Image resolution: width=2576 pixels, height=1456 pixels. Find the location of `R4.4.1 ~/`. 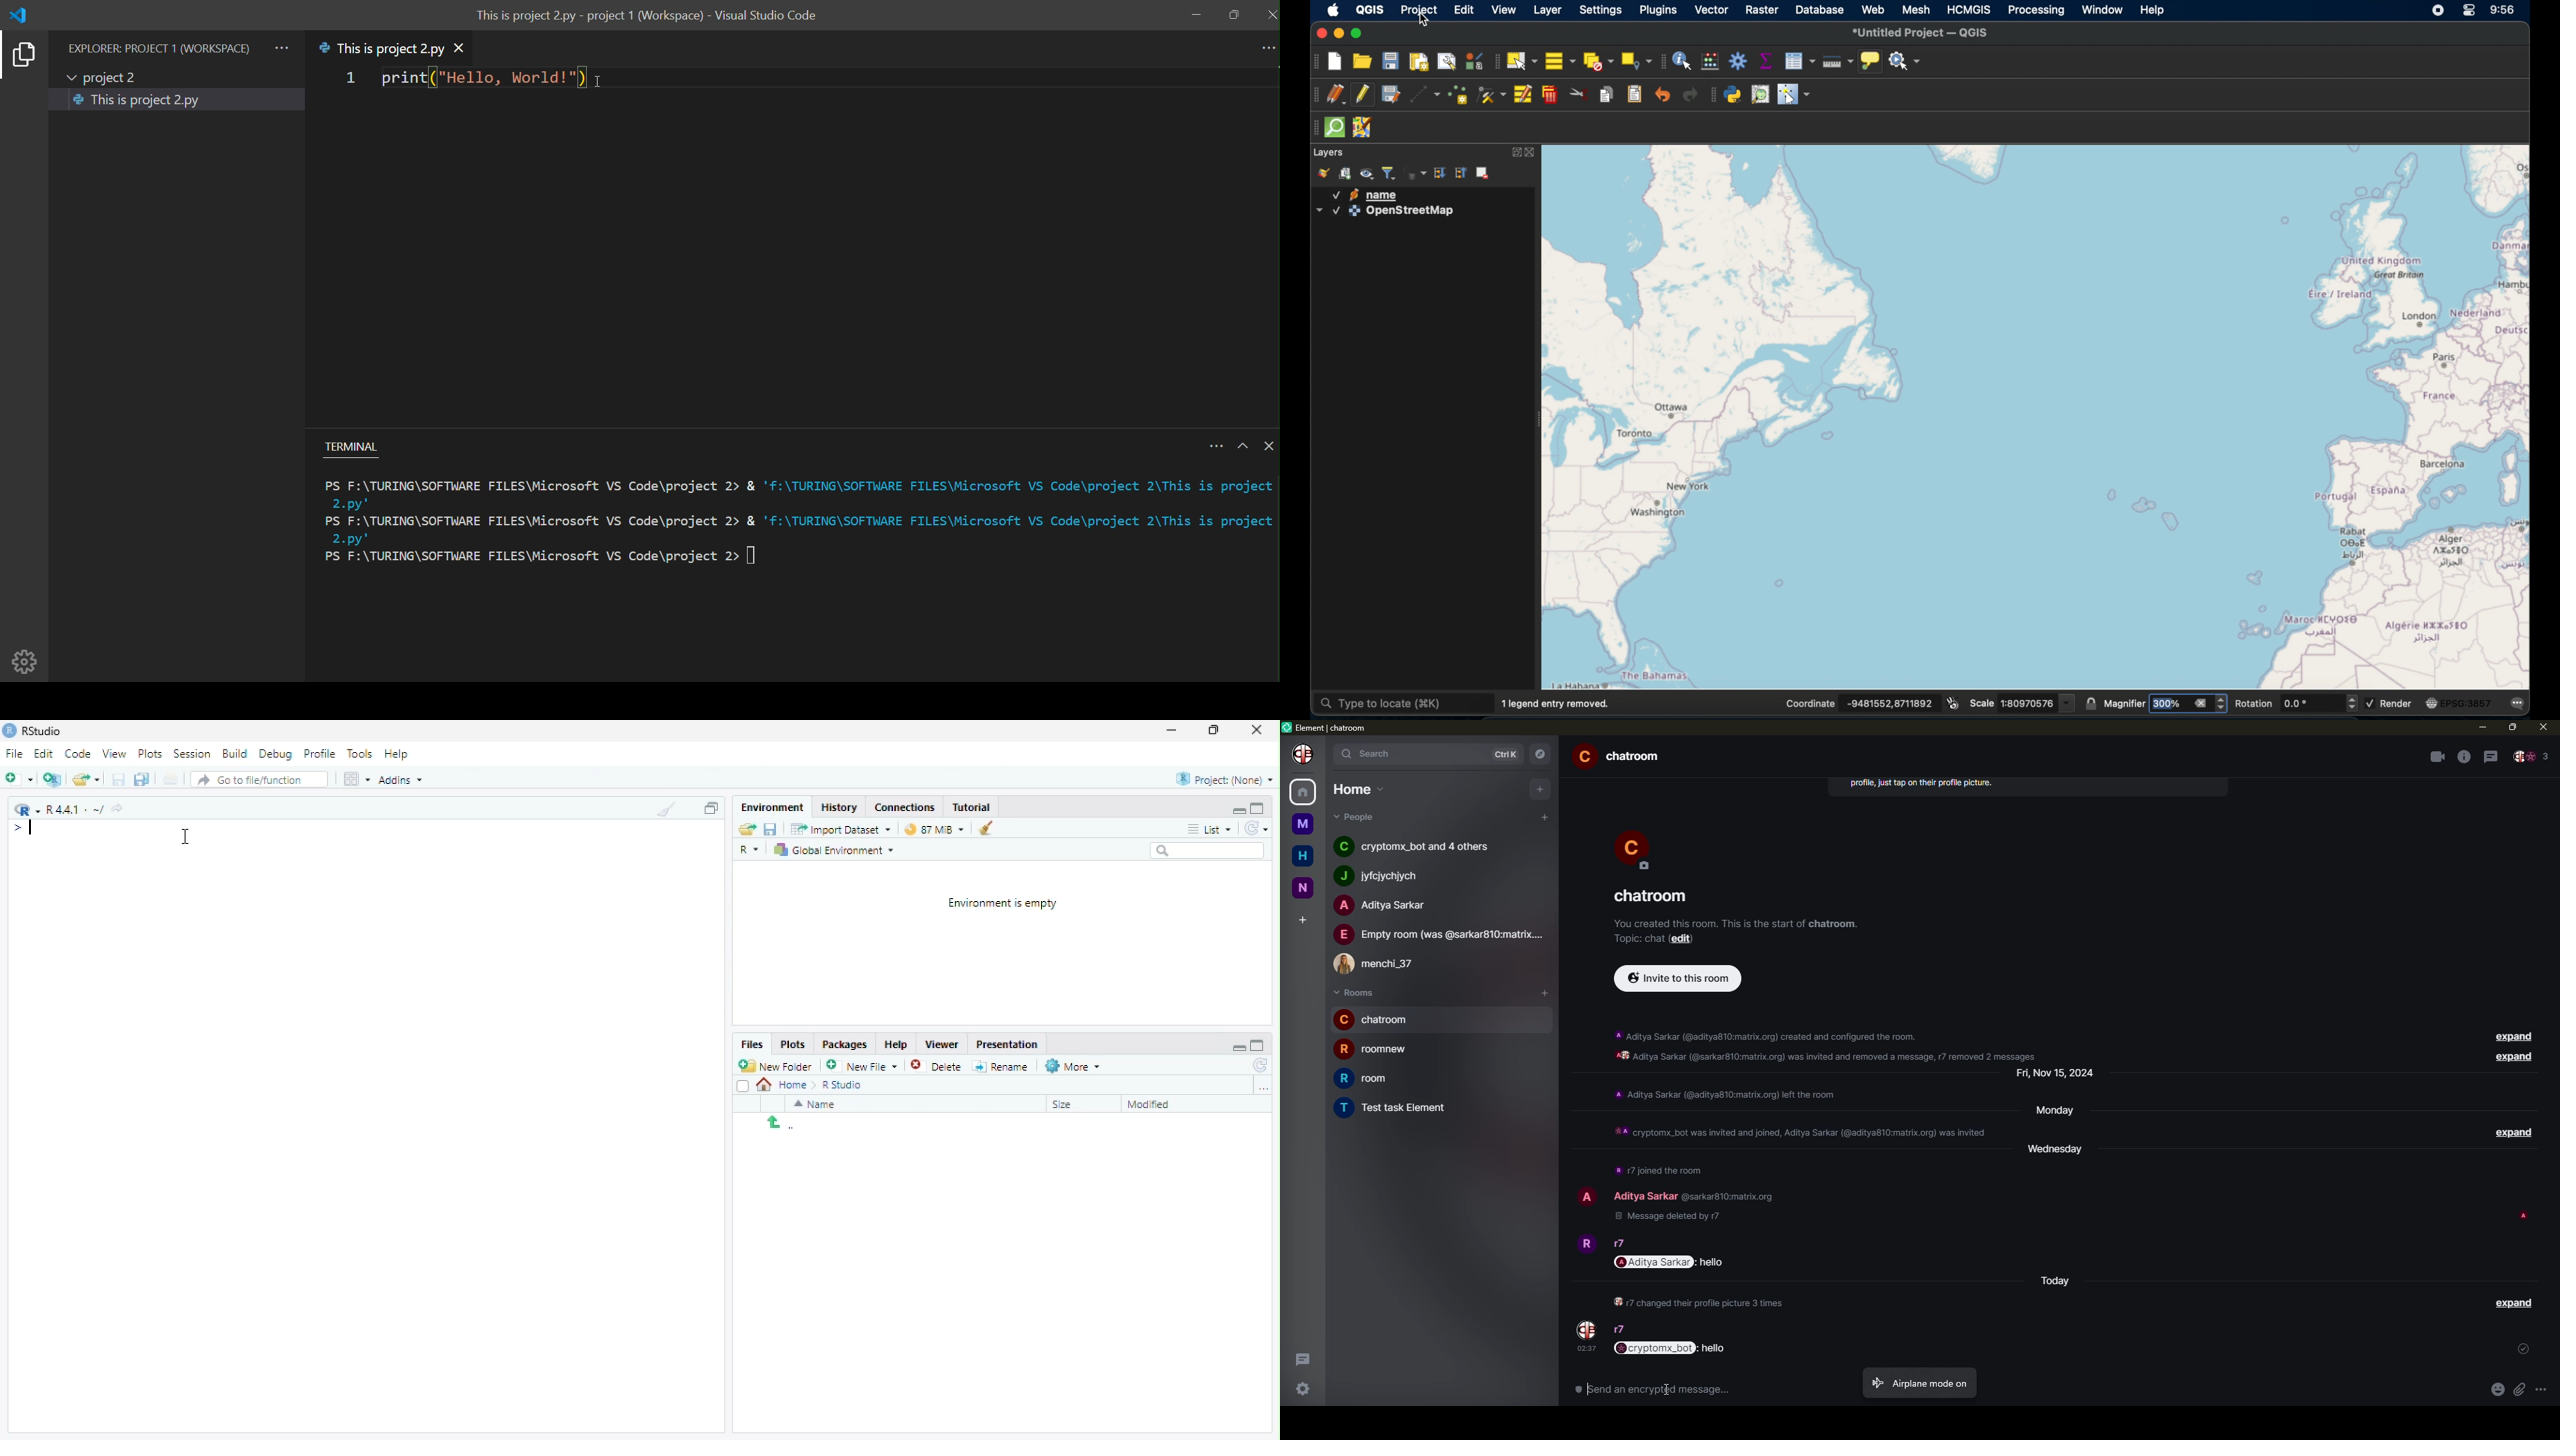

R4.4.1 ~/ is located at coordinates (75, 809).